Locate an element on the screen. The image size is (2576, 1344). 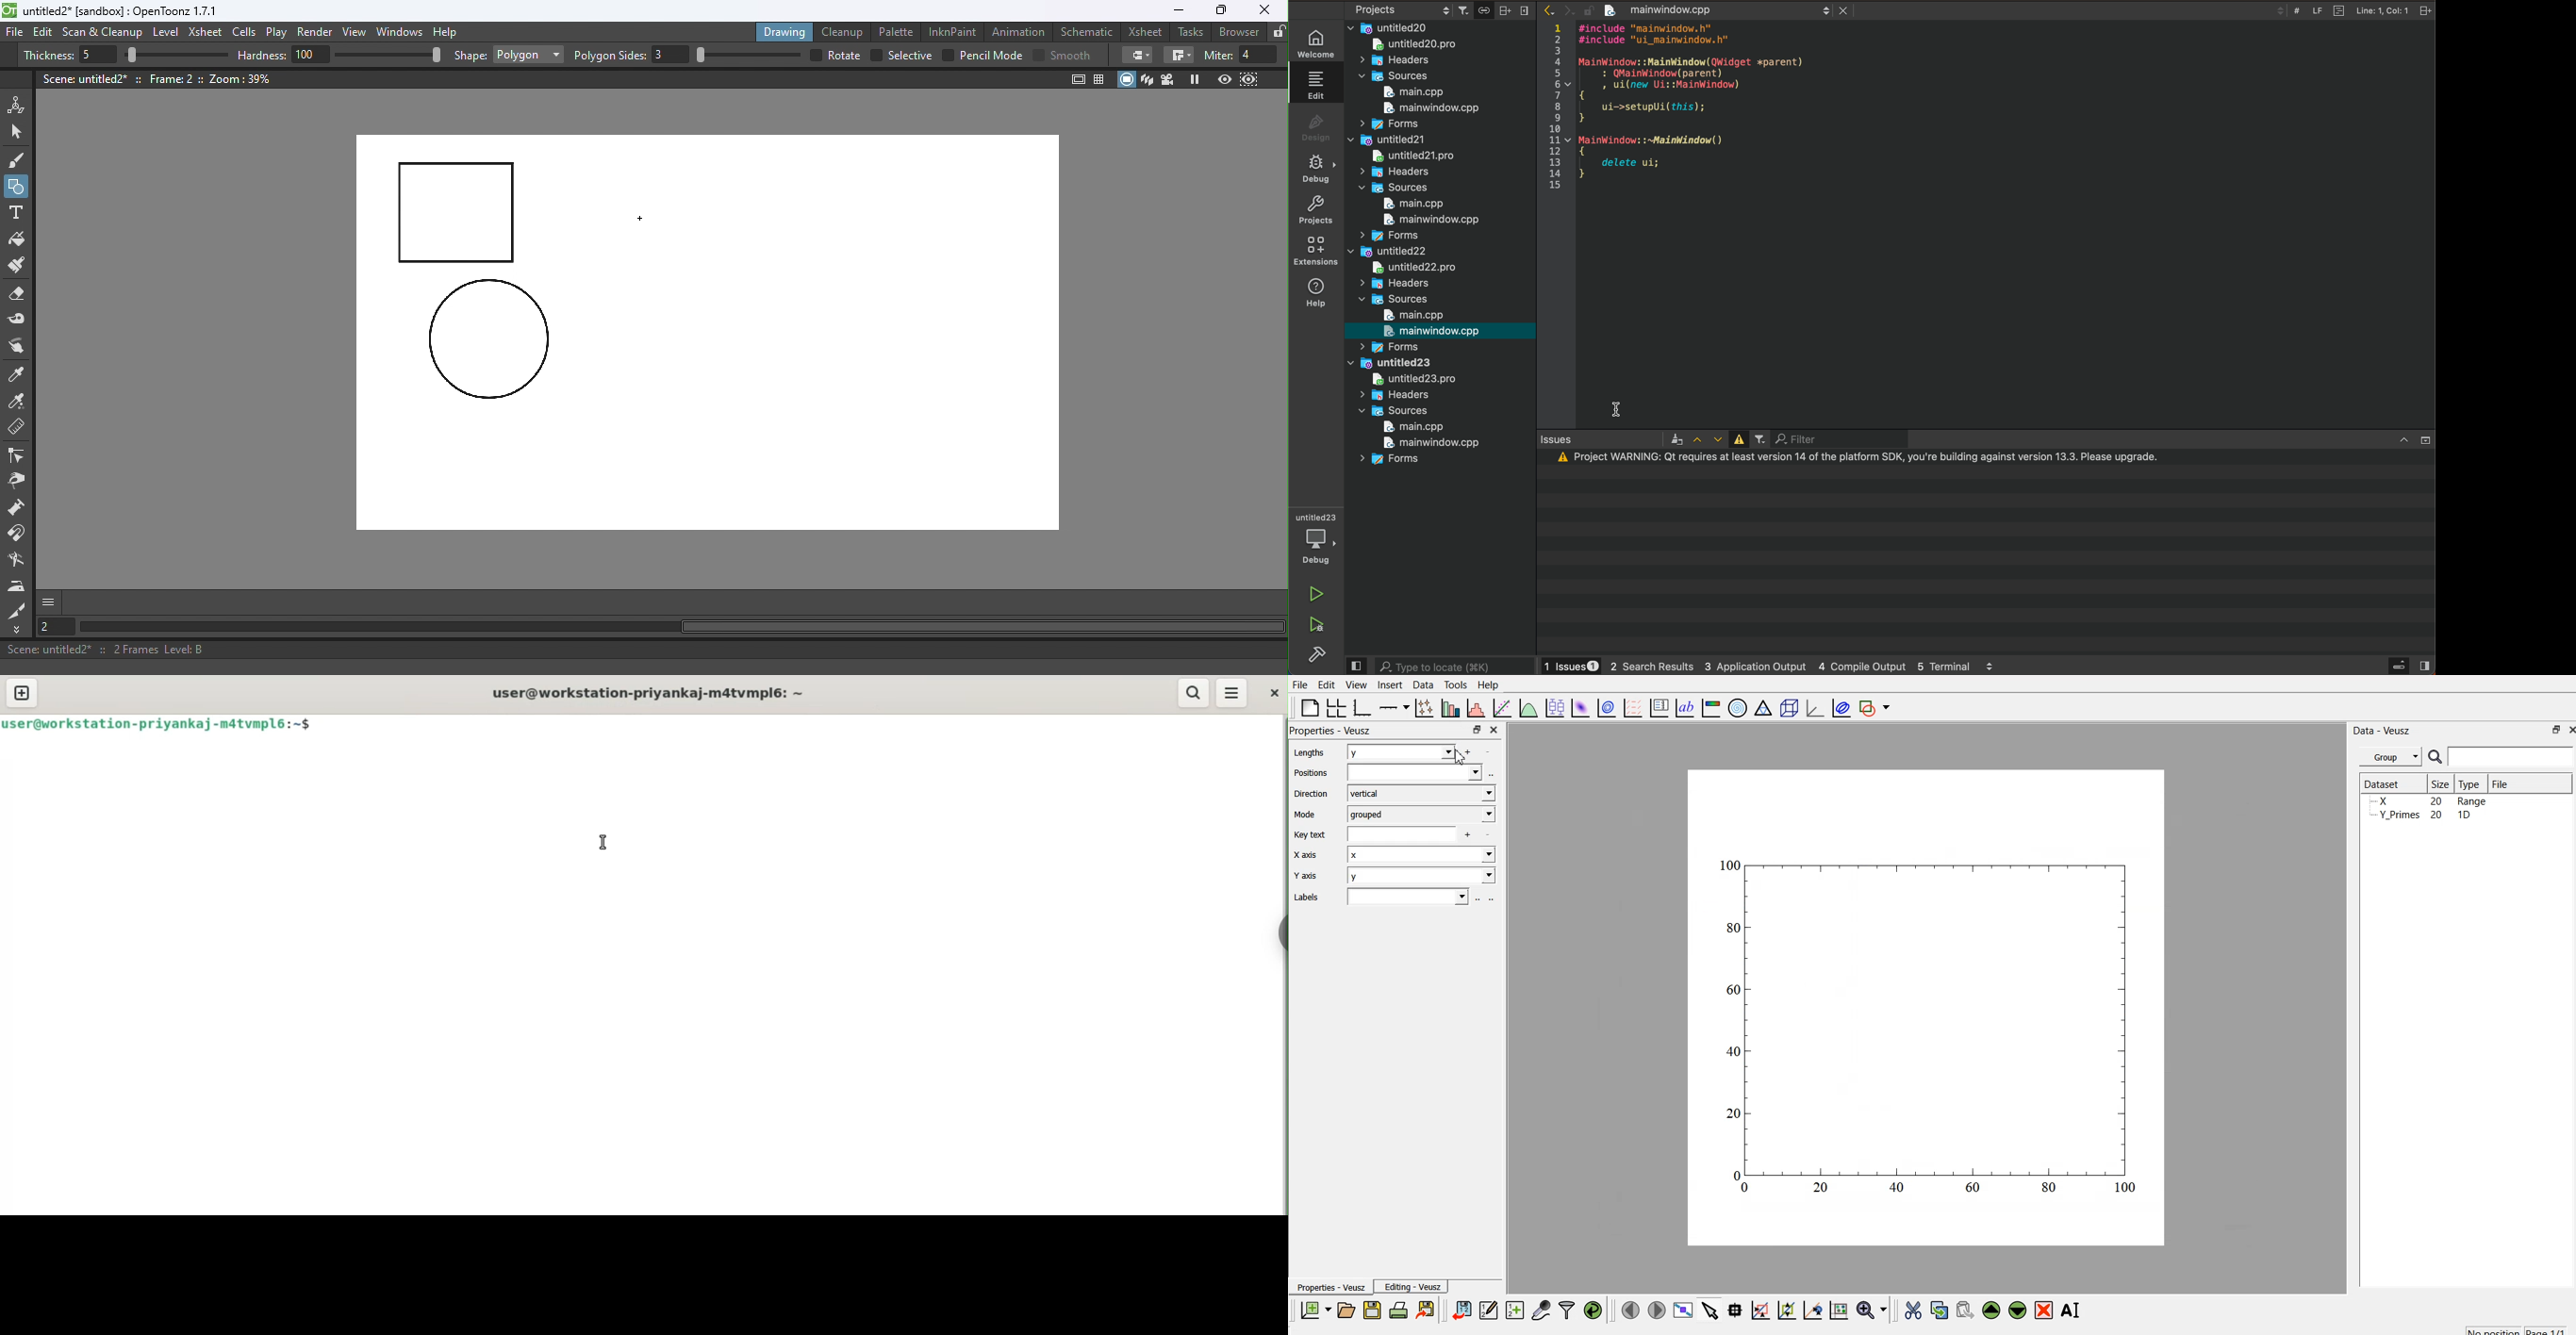
sources is located at coordinates (1392, 410).